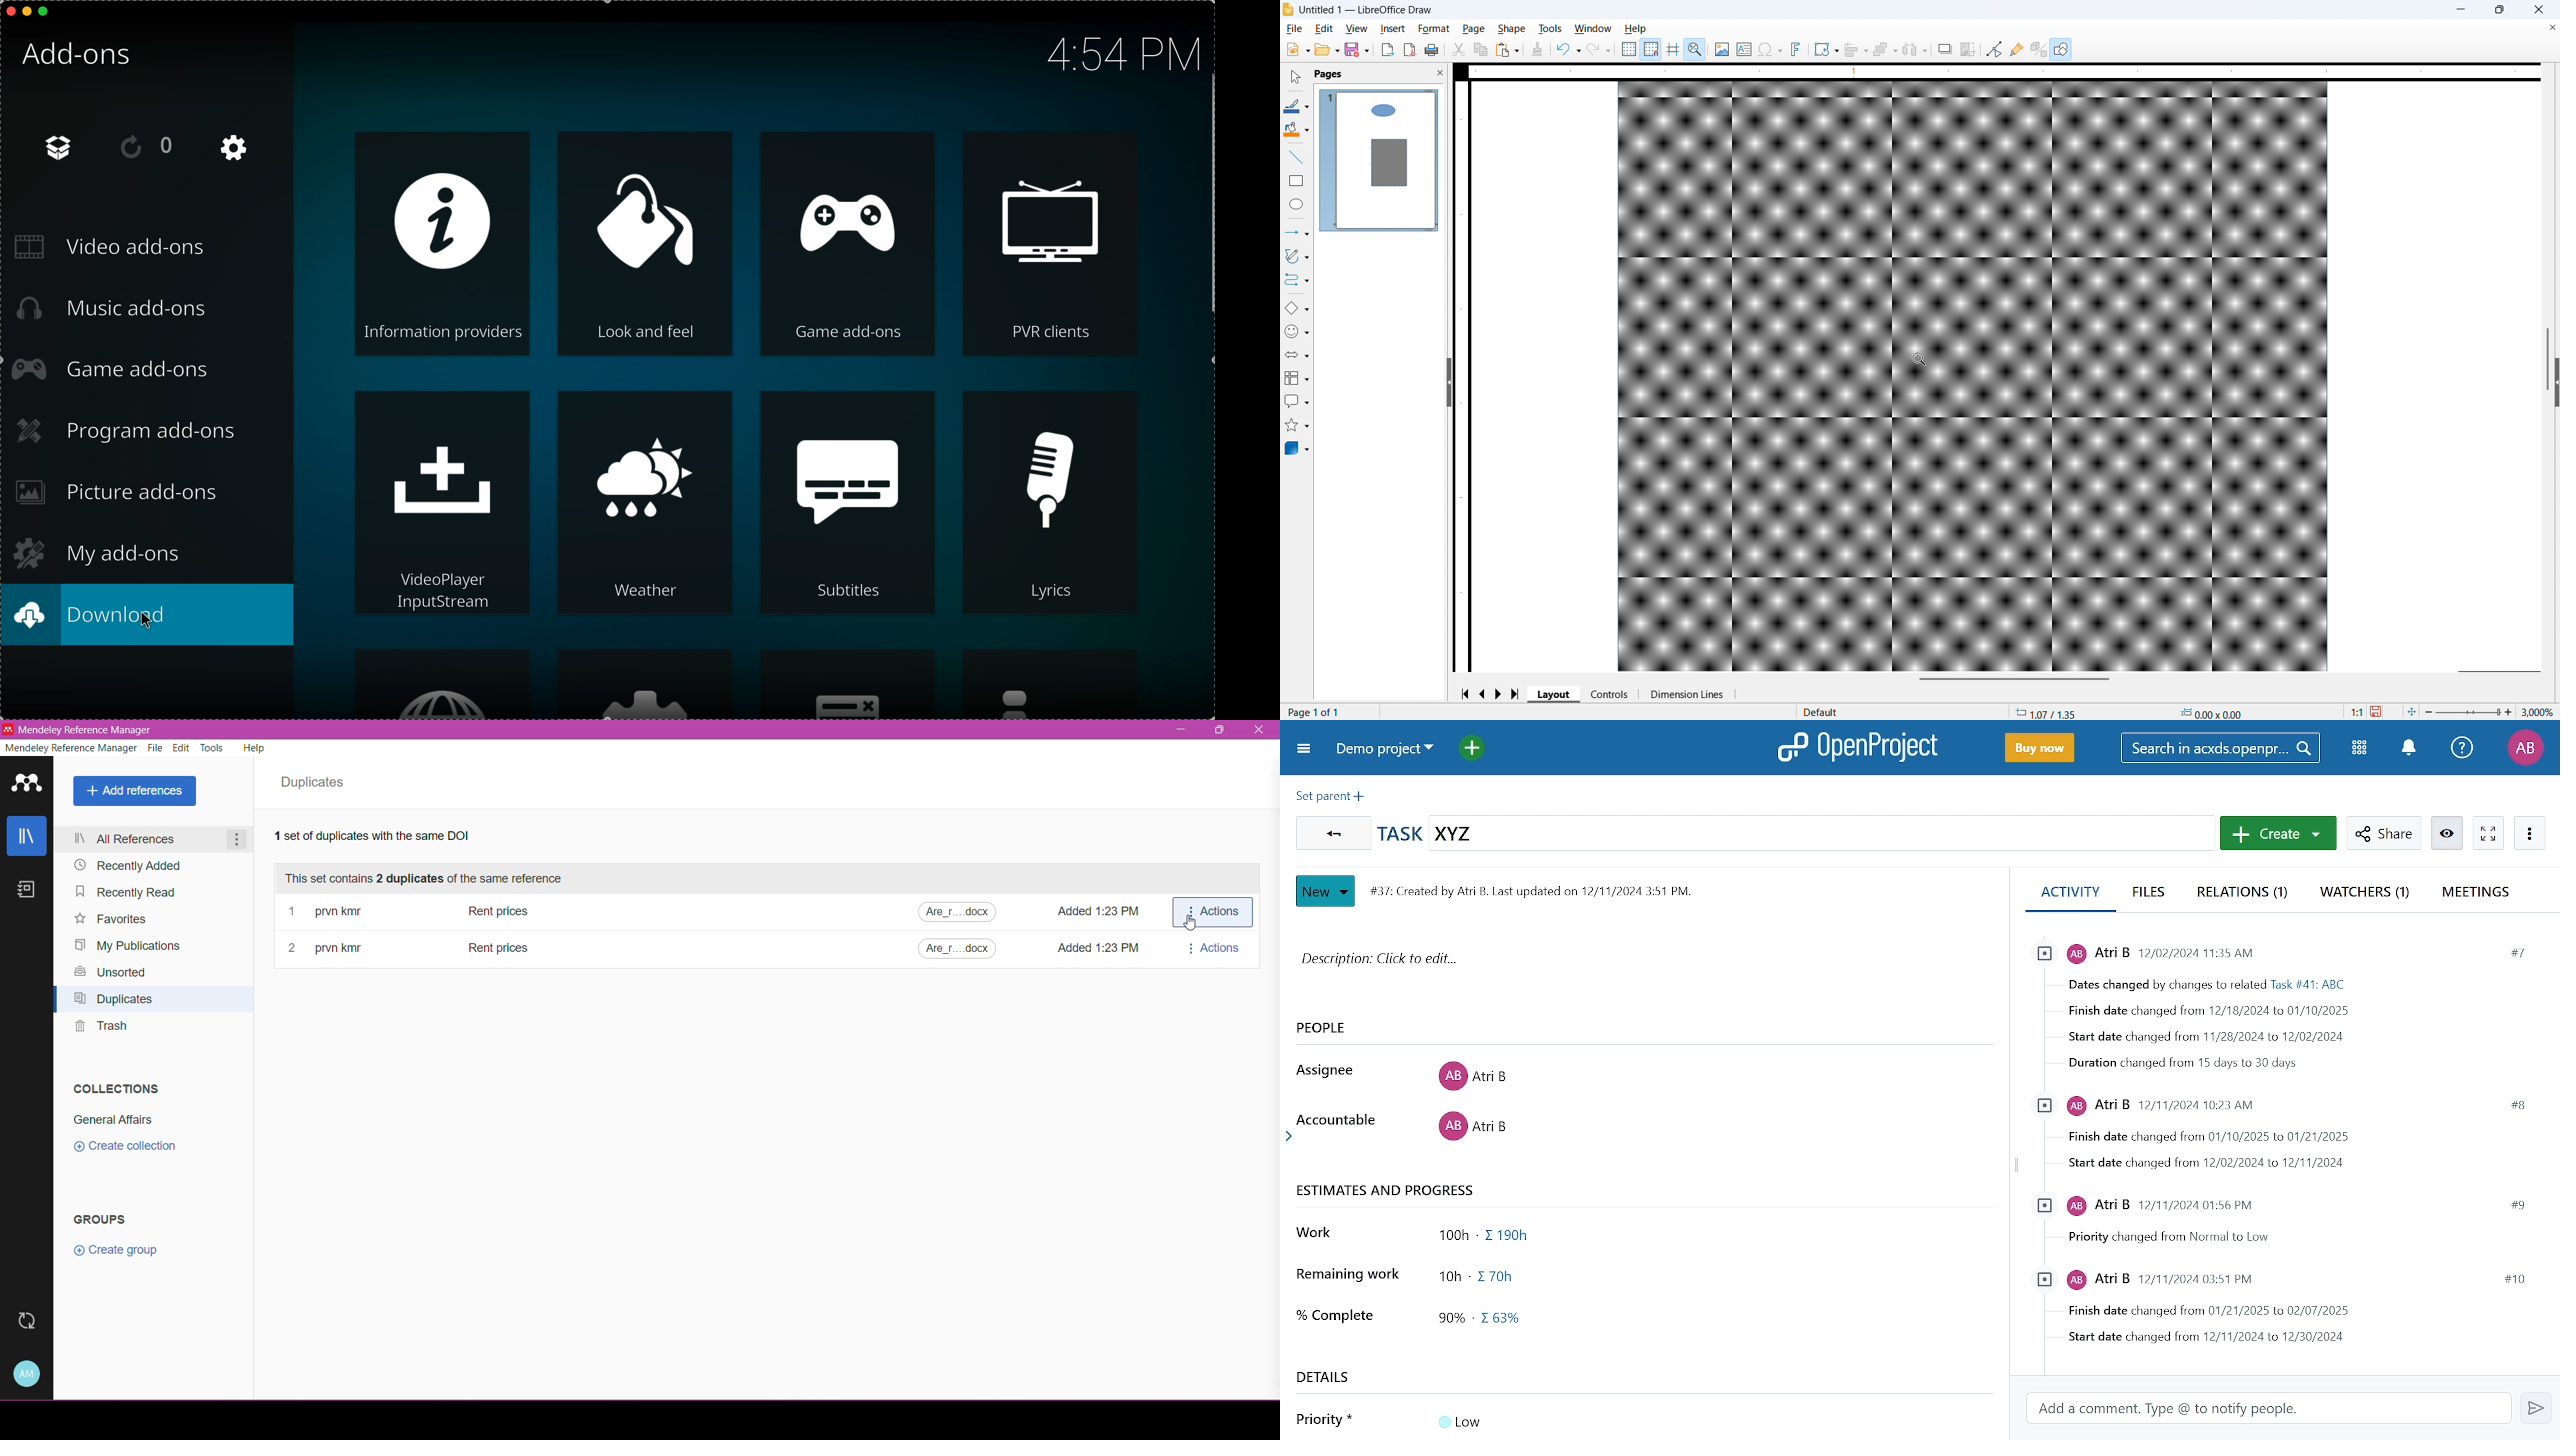 The image size is (2576, 1456). What do you see at coordinates (1994, 49) in the screenshot?
I see `Toggle point edit mode ` at bounding box center [1994, 49].